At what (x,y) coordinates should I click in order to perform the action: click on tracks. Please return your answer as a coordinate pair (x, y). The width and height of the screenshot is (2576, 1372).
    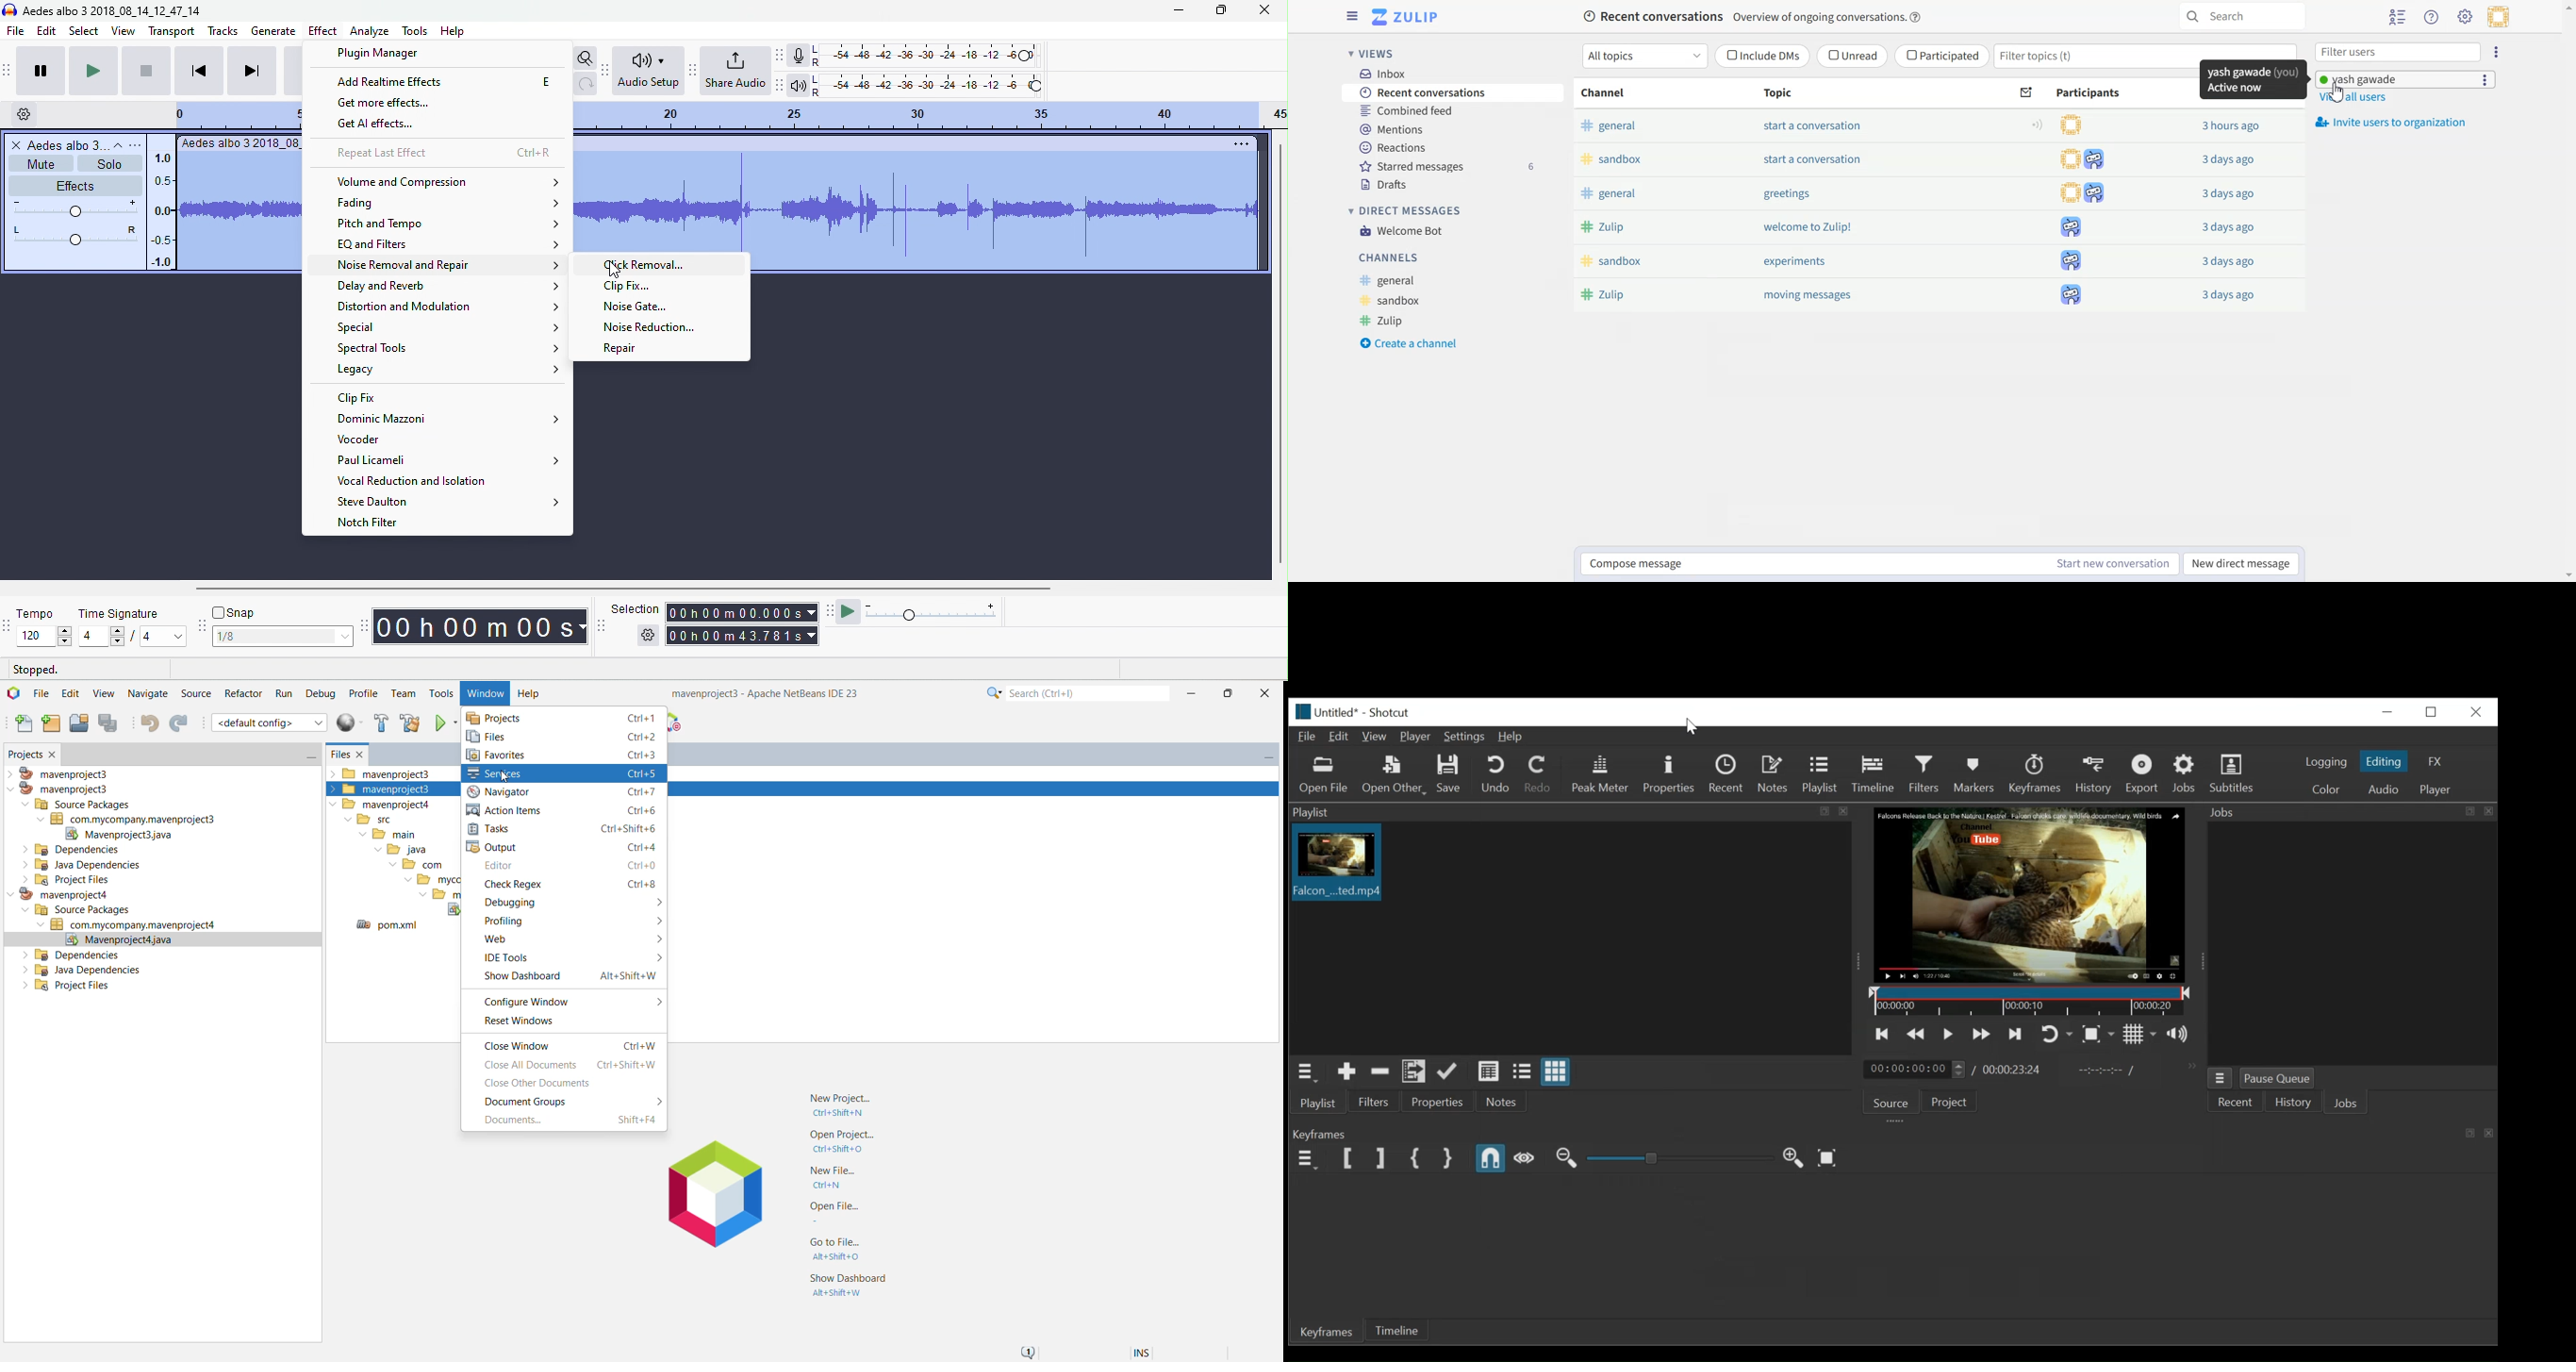
    Looking at the image, I should click on (223, 32).